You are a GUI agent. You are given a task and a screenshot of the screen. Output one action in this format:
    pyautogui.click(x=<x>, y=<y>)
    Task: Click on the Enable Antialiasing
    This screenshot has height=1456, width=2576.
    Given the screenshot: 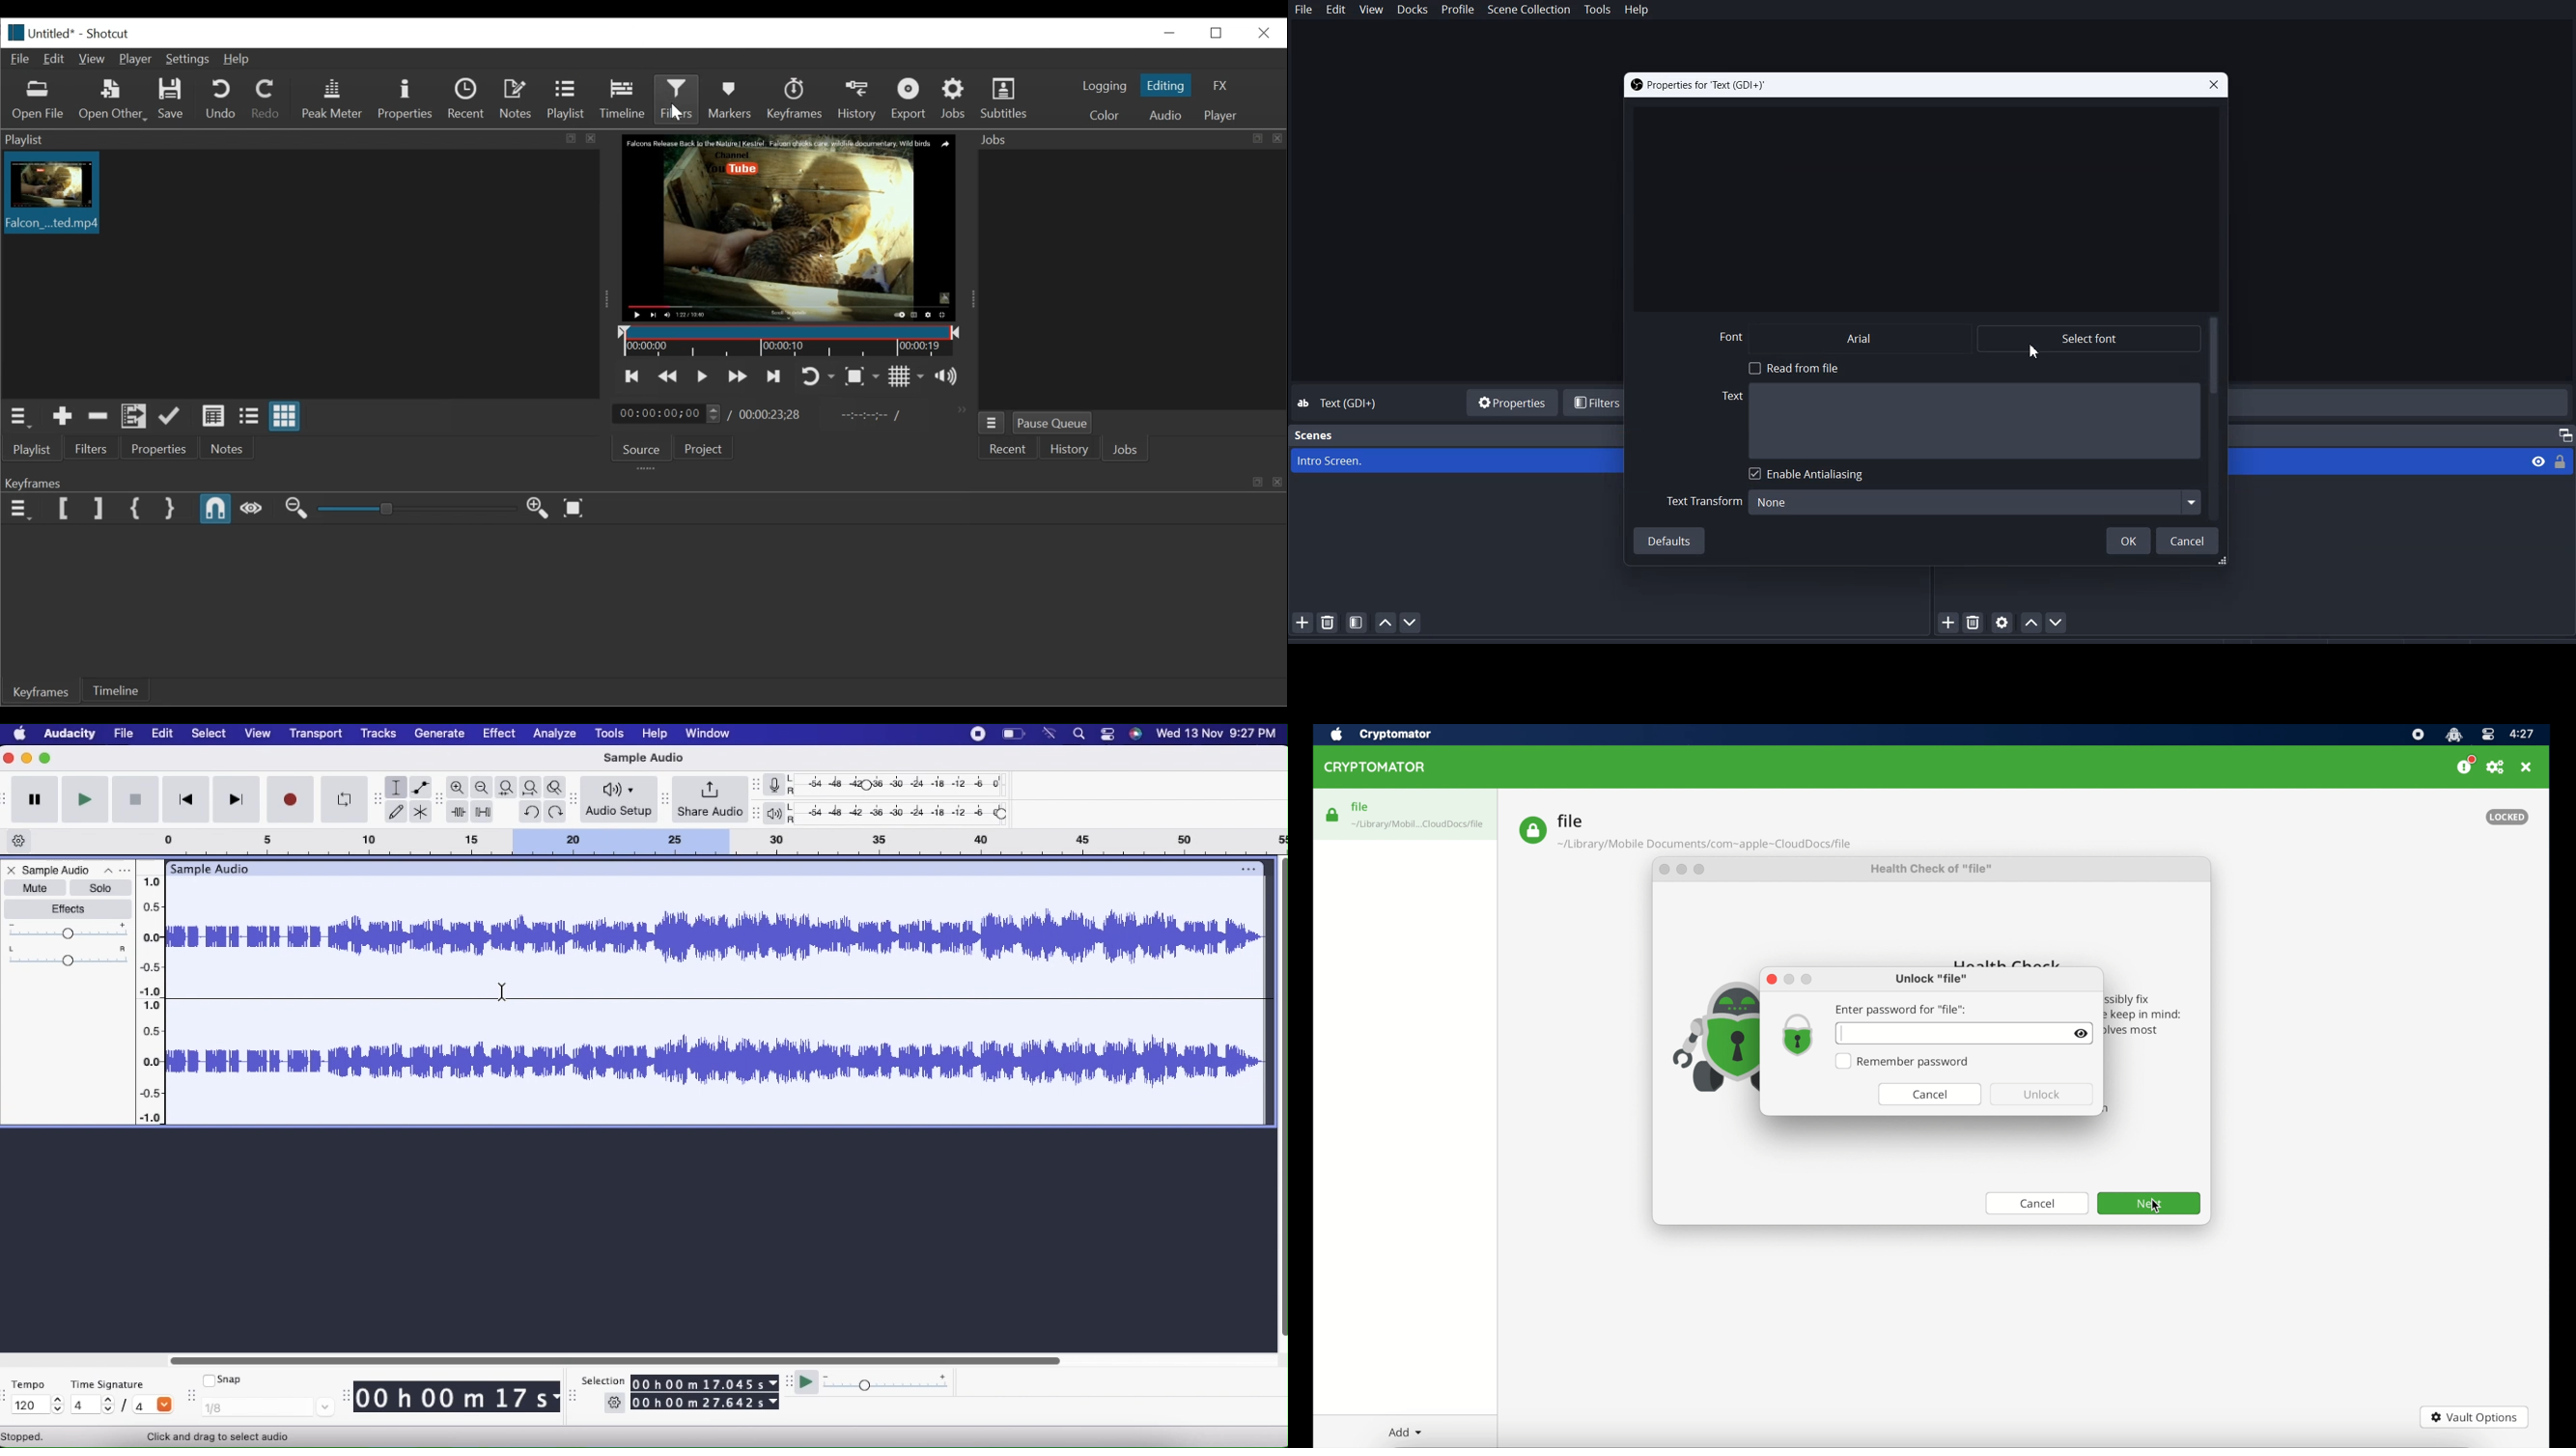 What is the action you would take?
    pyautogui.click(x=1808, y=475)
    